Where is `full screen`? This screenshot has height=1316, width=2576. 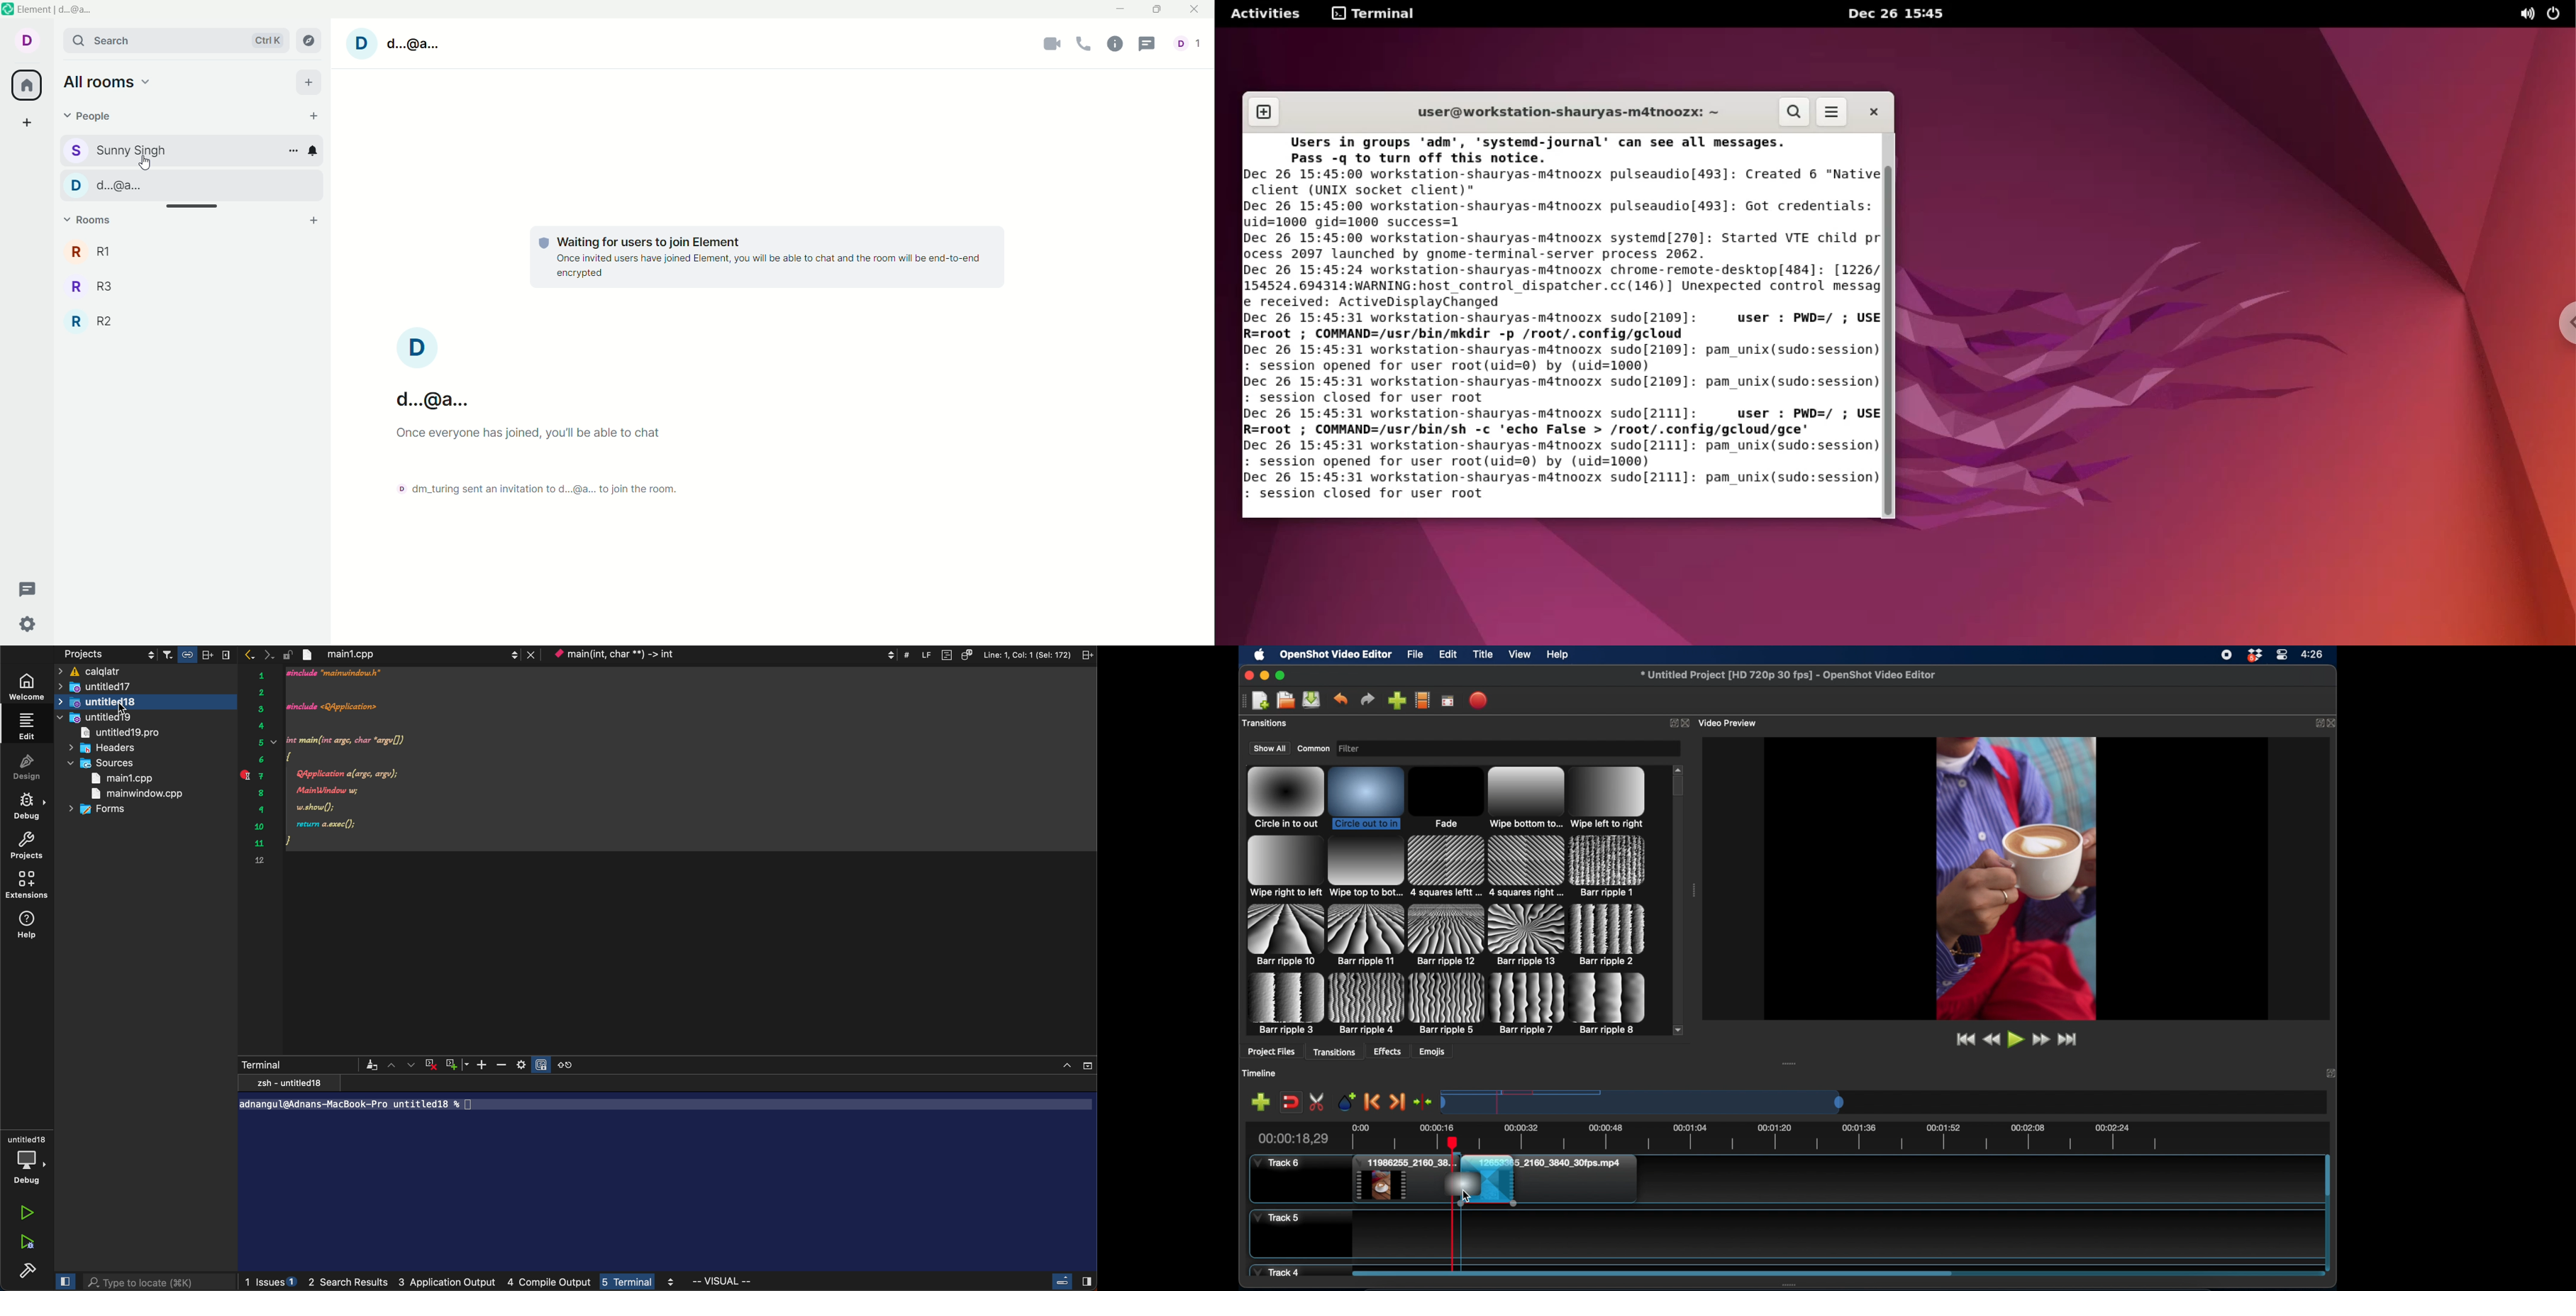
full screen is located at coordinates (1449, 700).